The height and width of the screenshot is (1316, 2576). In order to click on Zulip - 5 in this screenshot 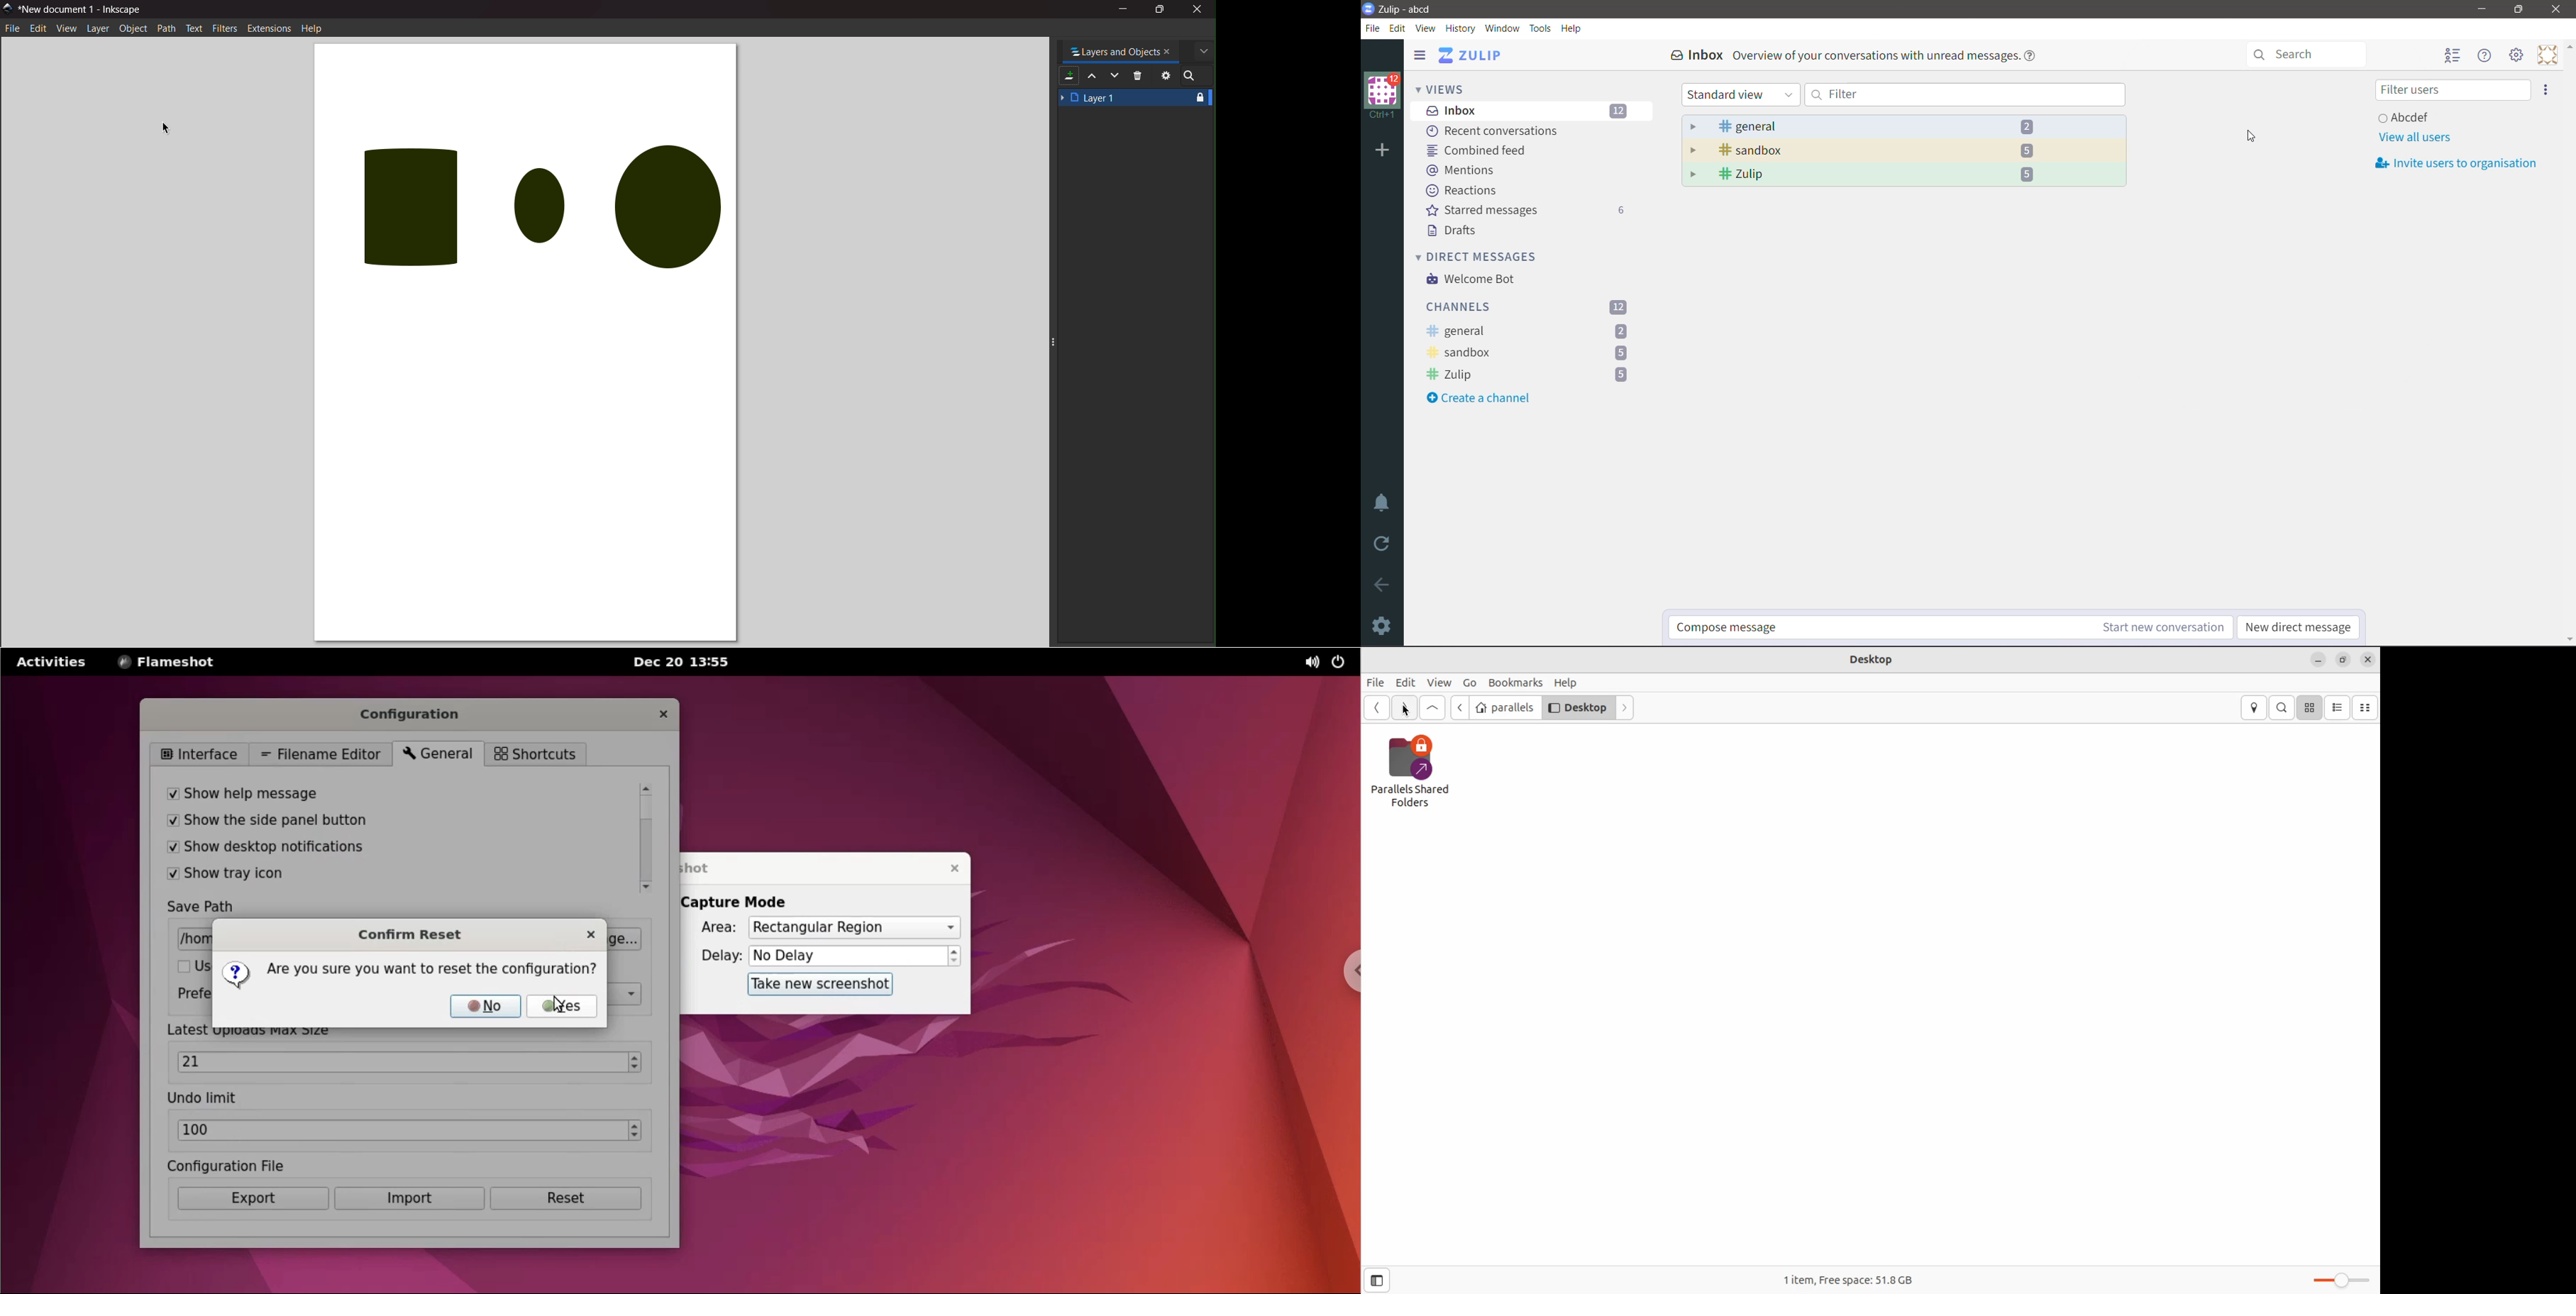, I will do `click(1905, 175)`.